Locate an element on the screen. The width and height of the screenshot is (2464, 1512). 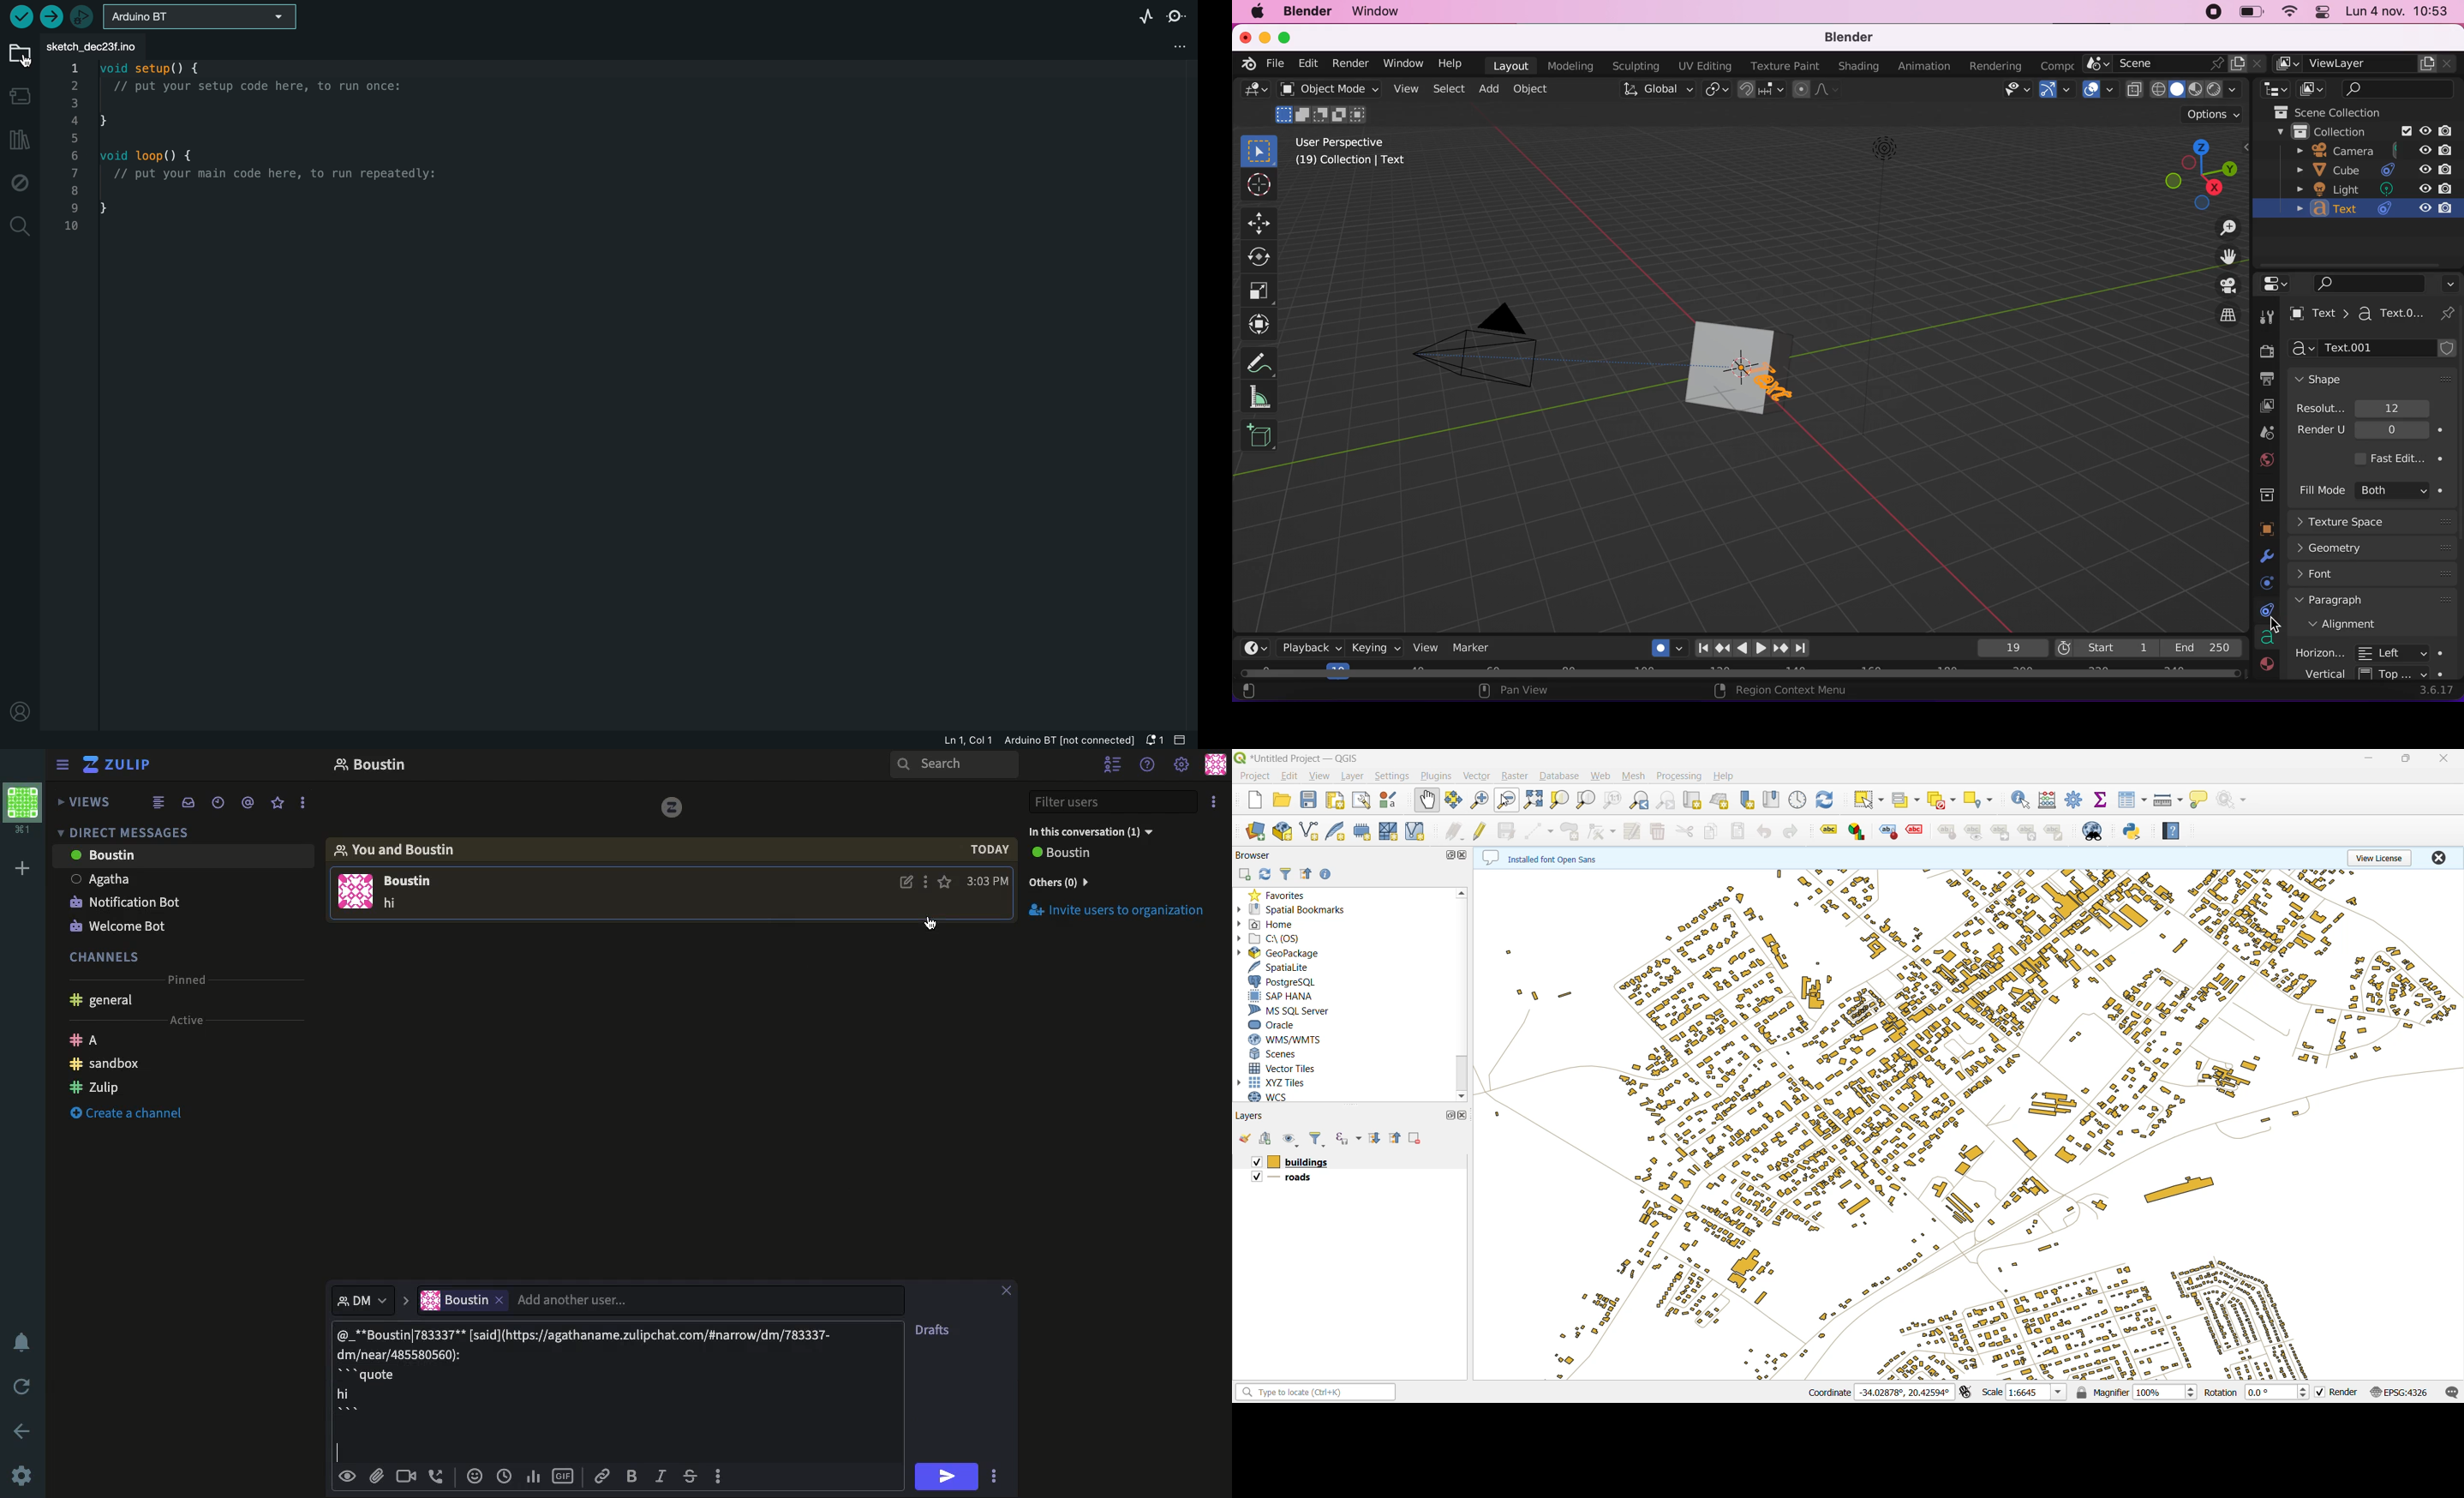
In this conversation is located at coordinates (1103, 830).